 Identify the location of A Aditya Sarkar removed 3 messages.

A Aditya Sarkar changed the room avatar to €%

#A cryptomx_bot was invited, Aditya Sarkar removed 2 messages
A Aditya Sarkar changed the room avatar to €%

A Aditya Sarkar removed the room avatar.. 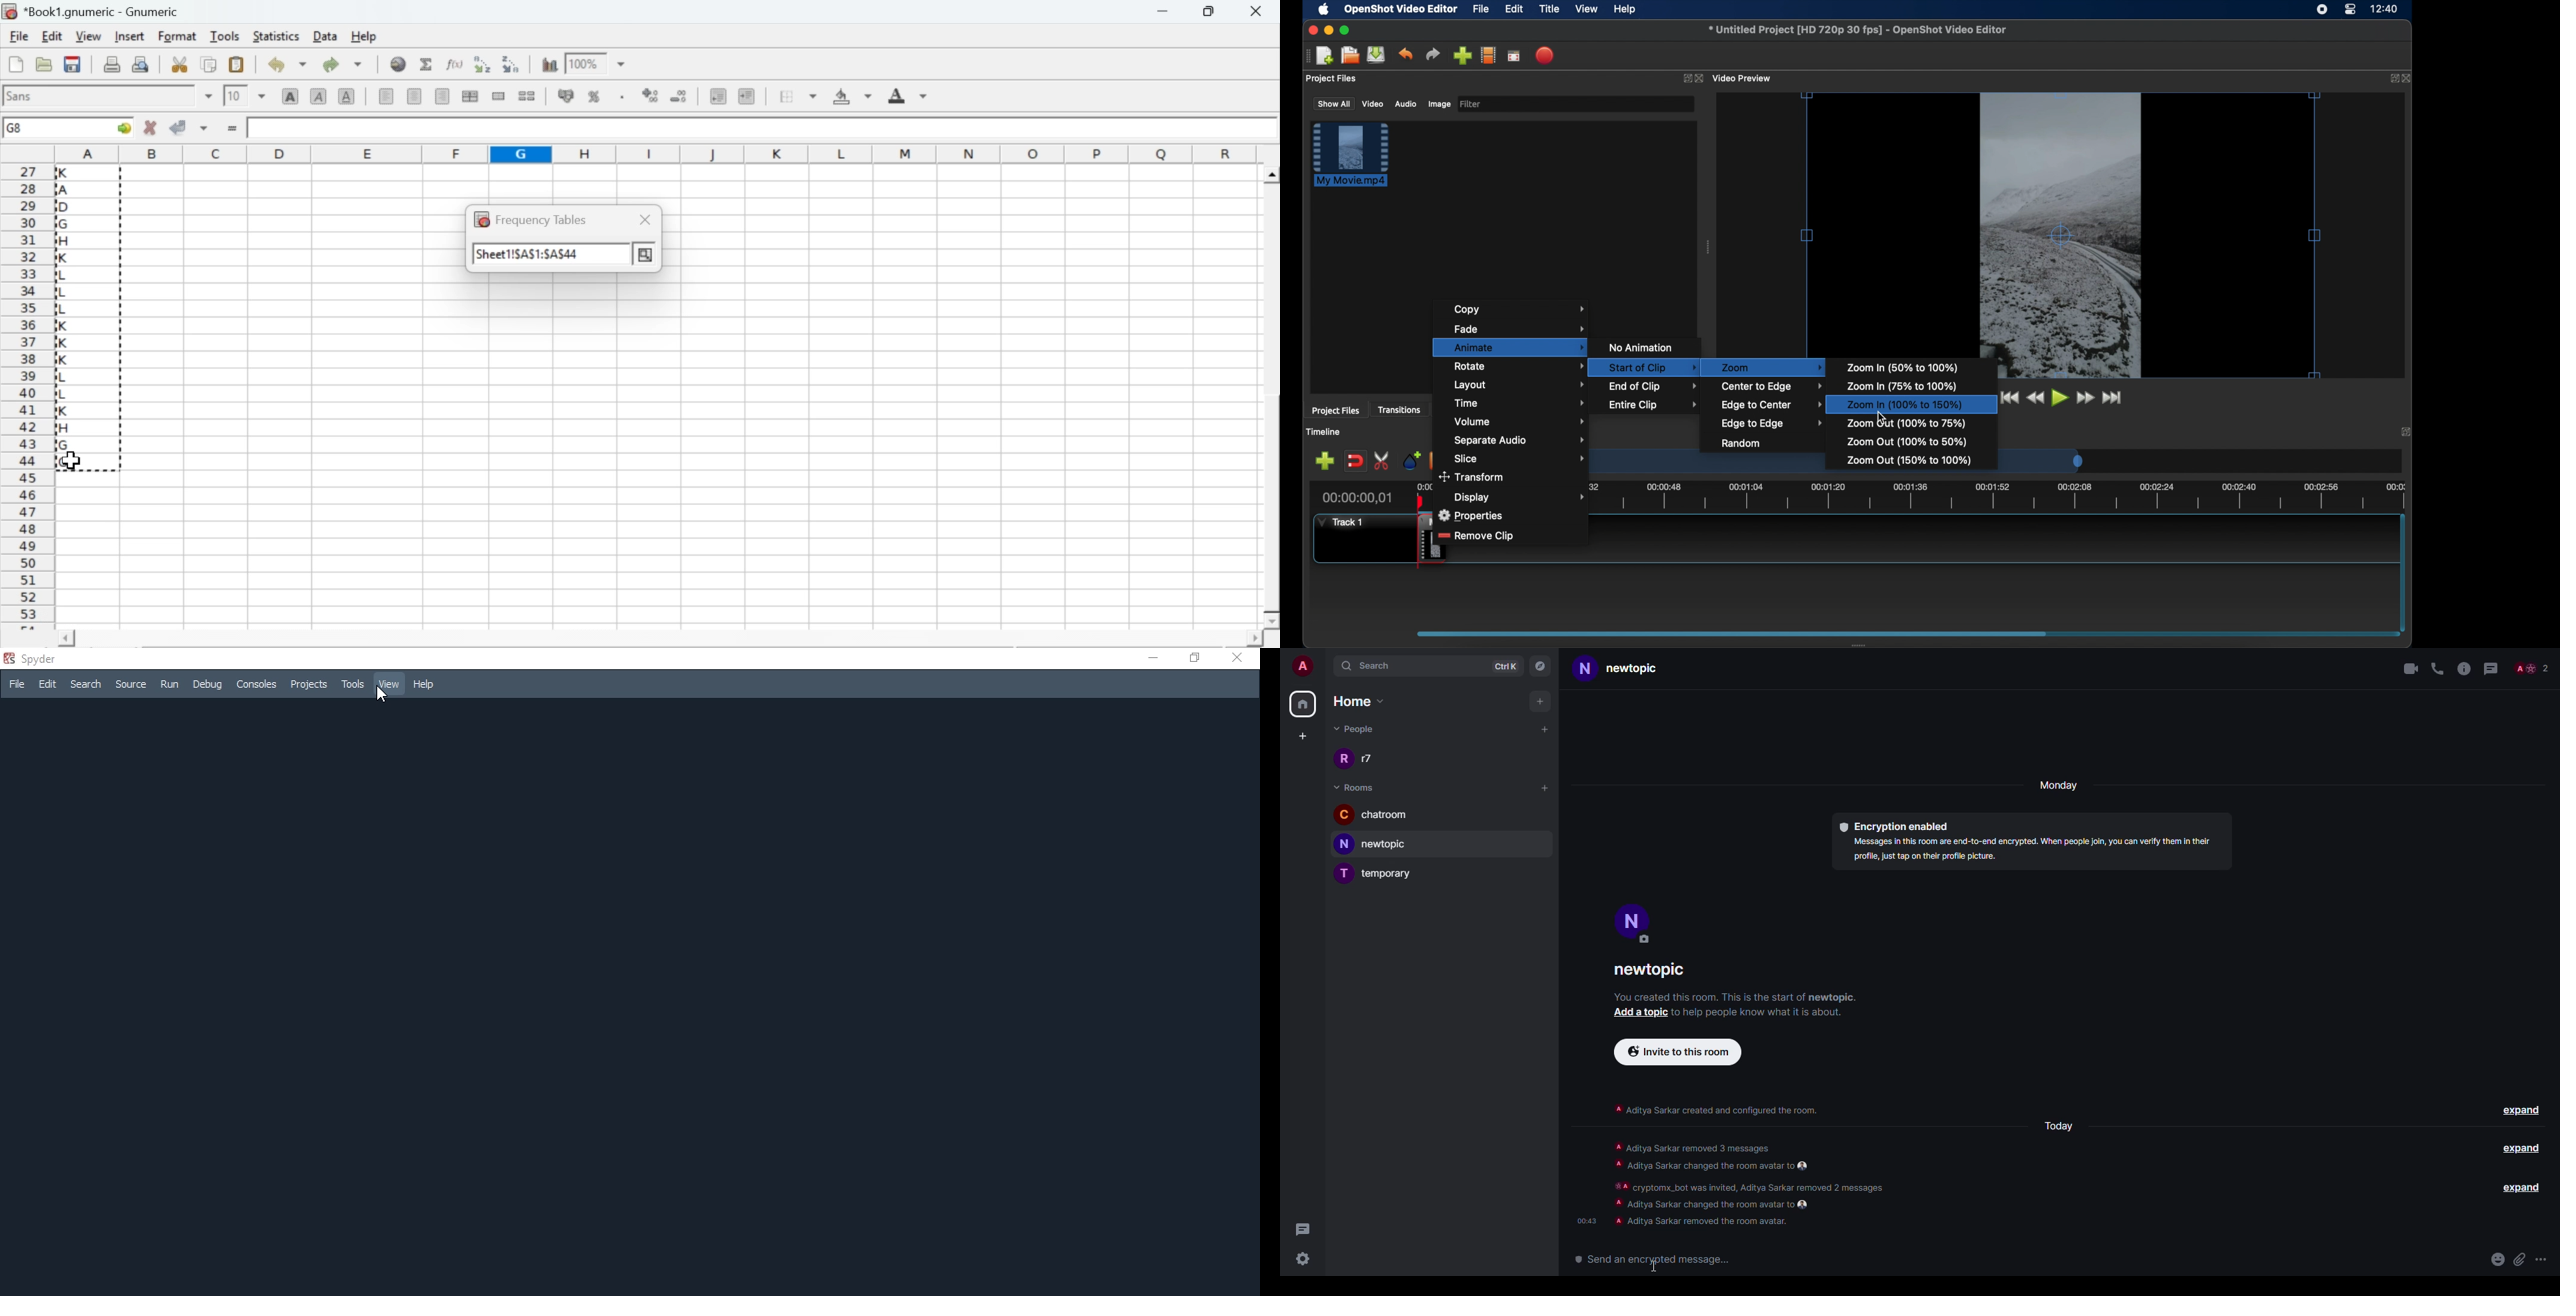
(1763, 1183).